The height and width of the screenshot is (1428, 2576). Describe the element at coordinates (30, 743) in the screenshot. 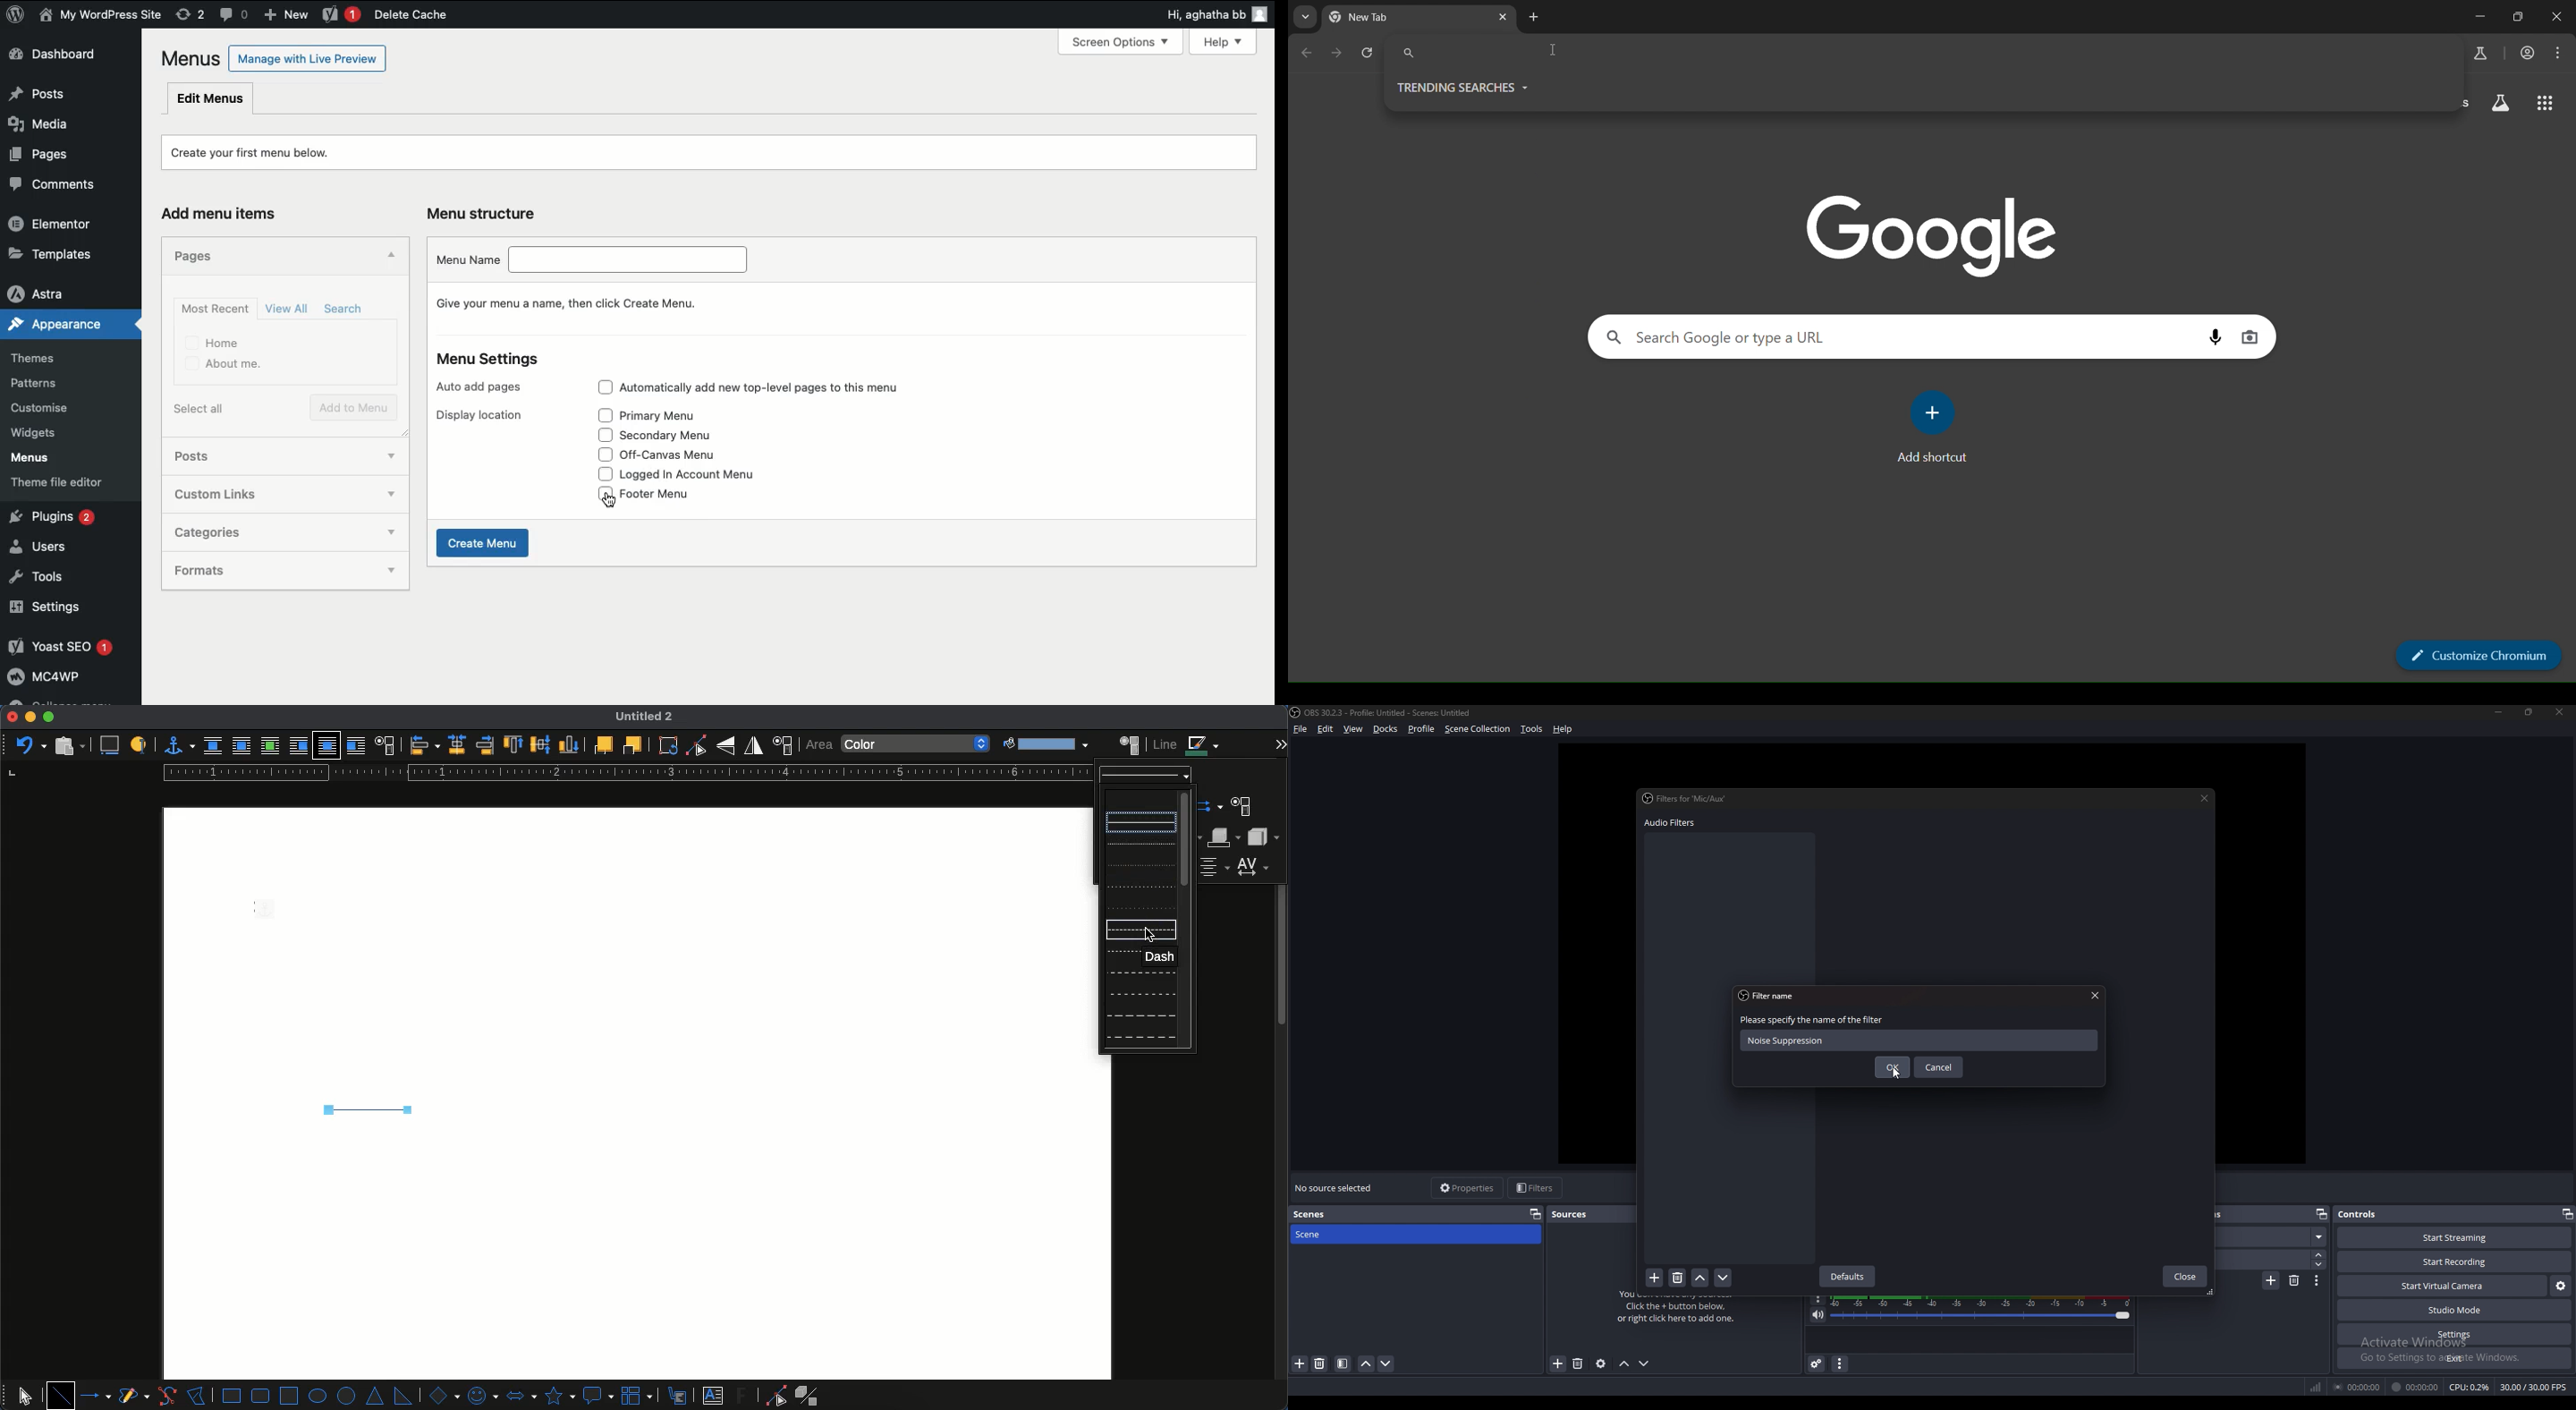

I see `undo` at that location.